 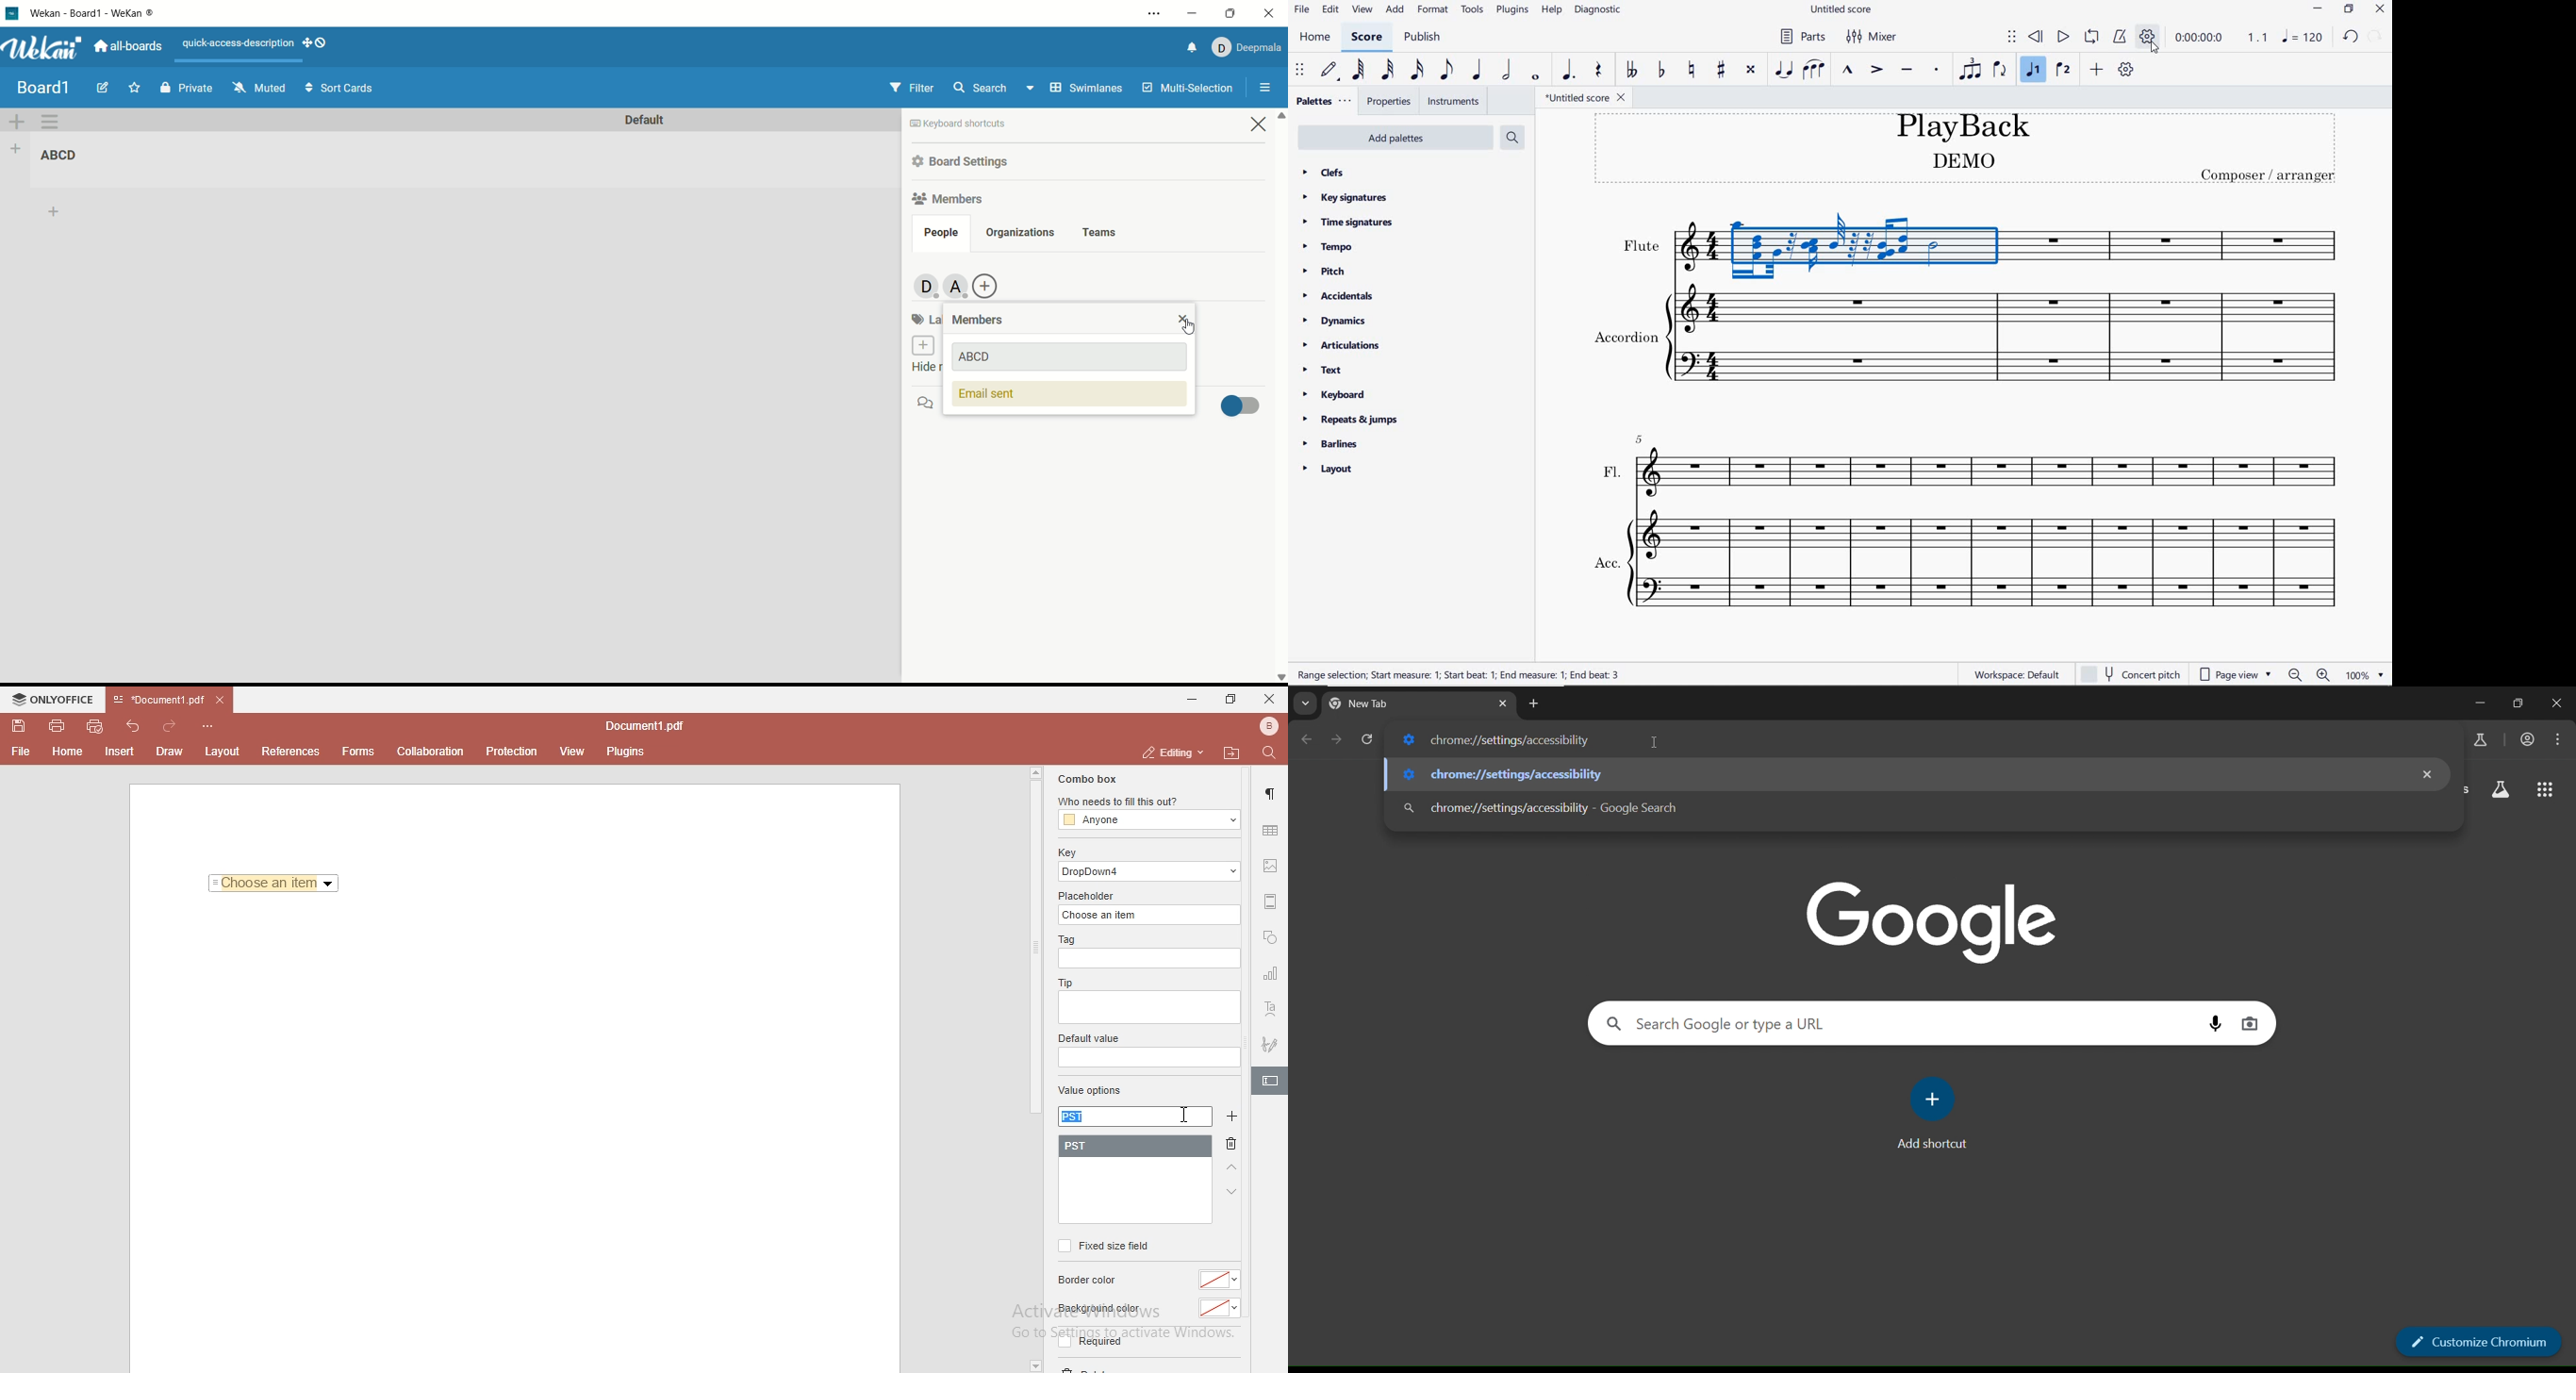 What do you see at coordinates (1018, 233) in the screenshot?
I see `organization` at bounding box center [1018, 233].